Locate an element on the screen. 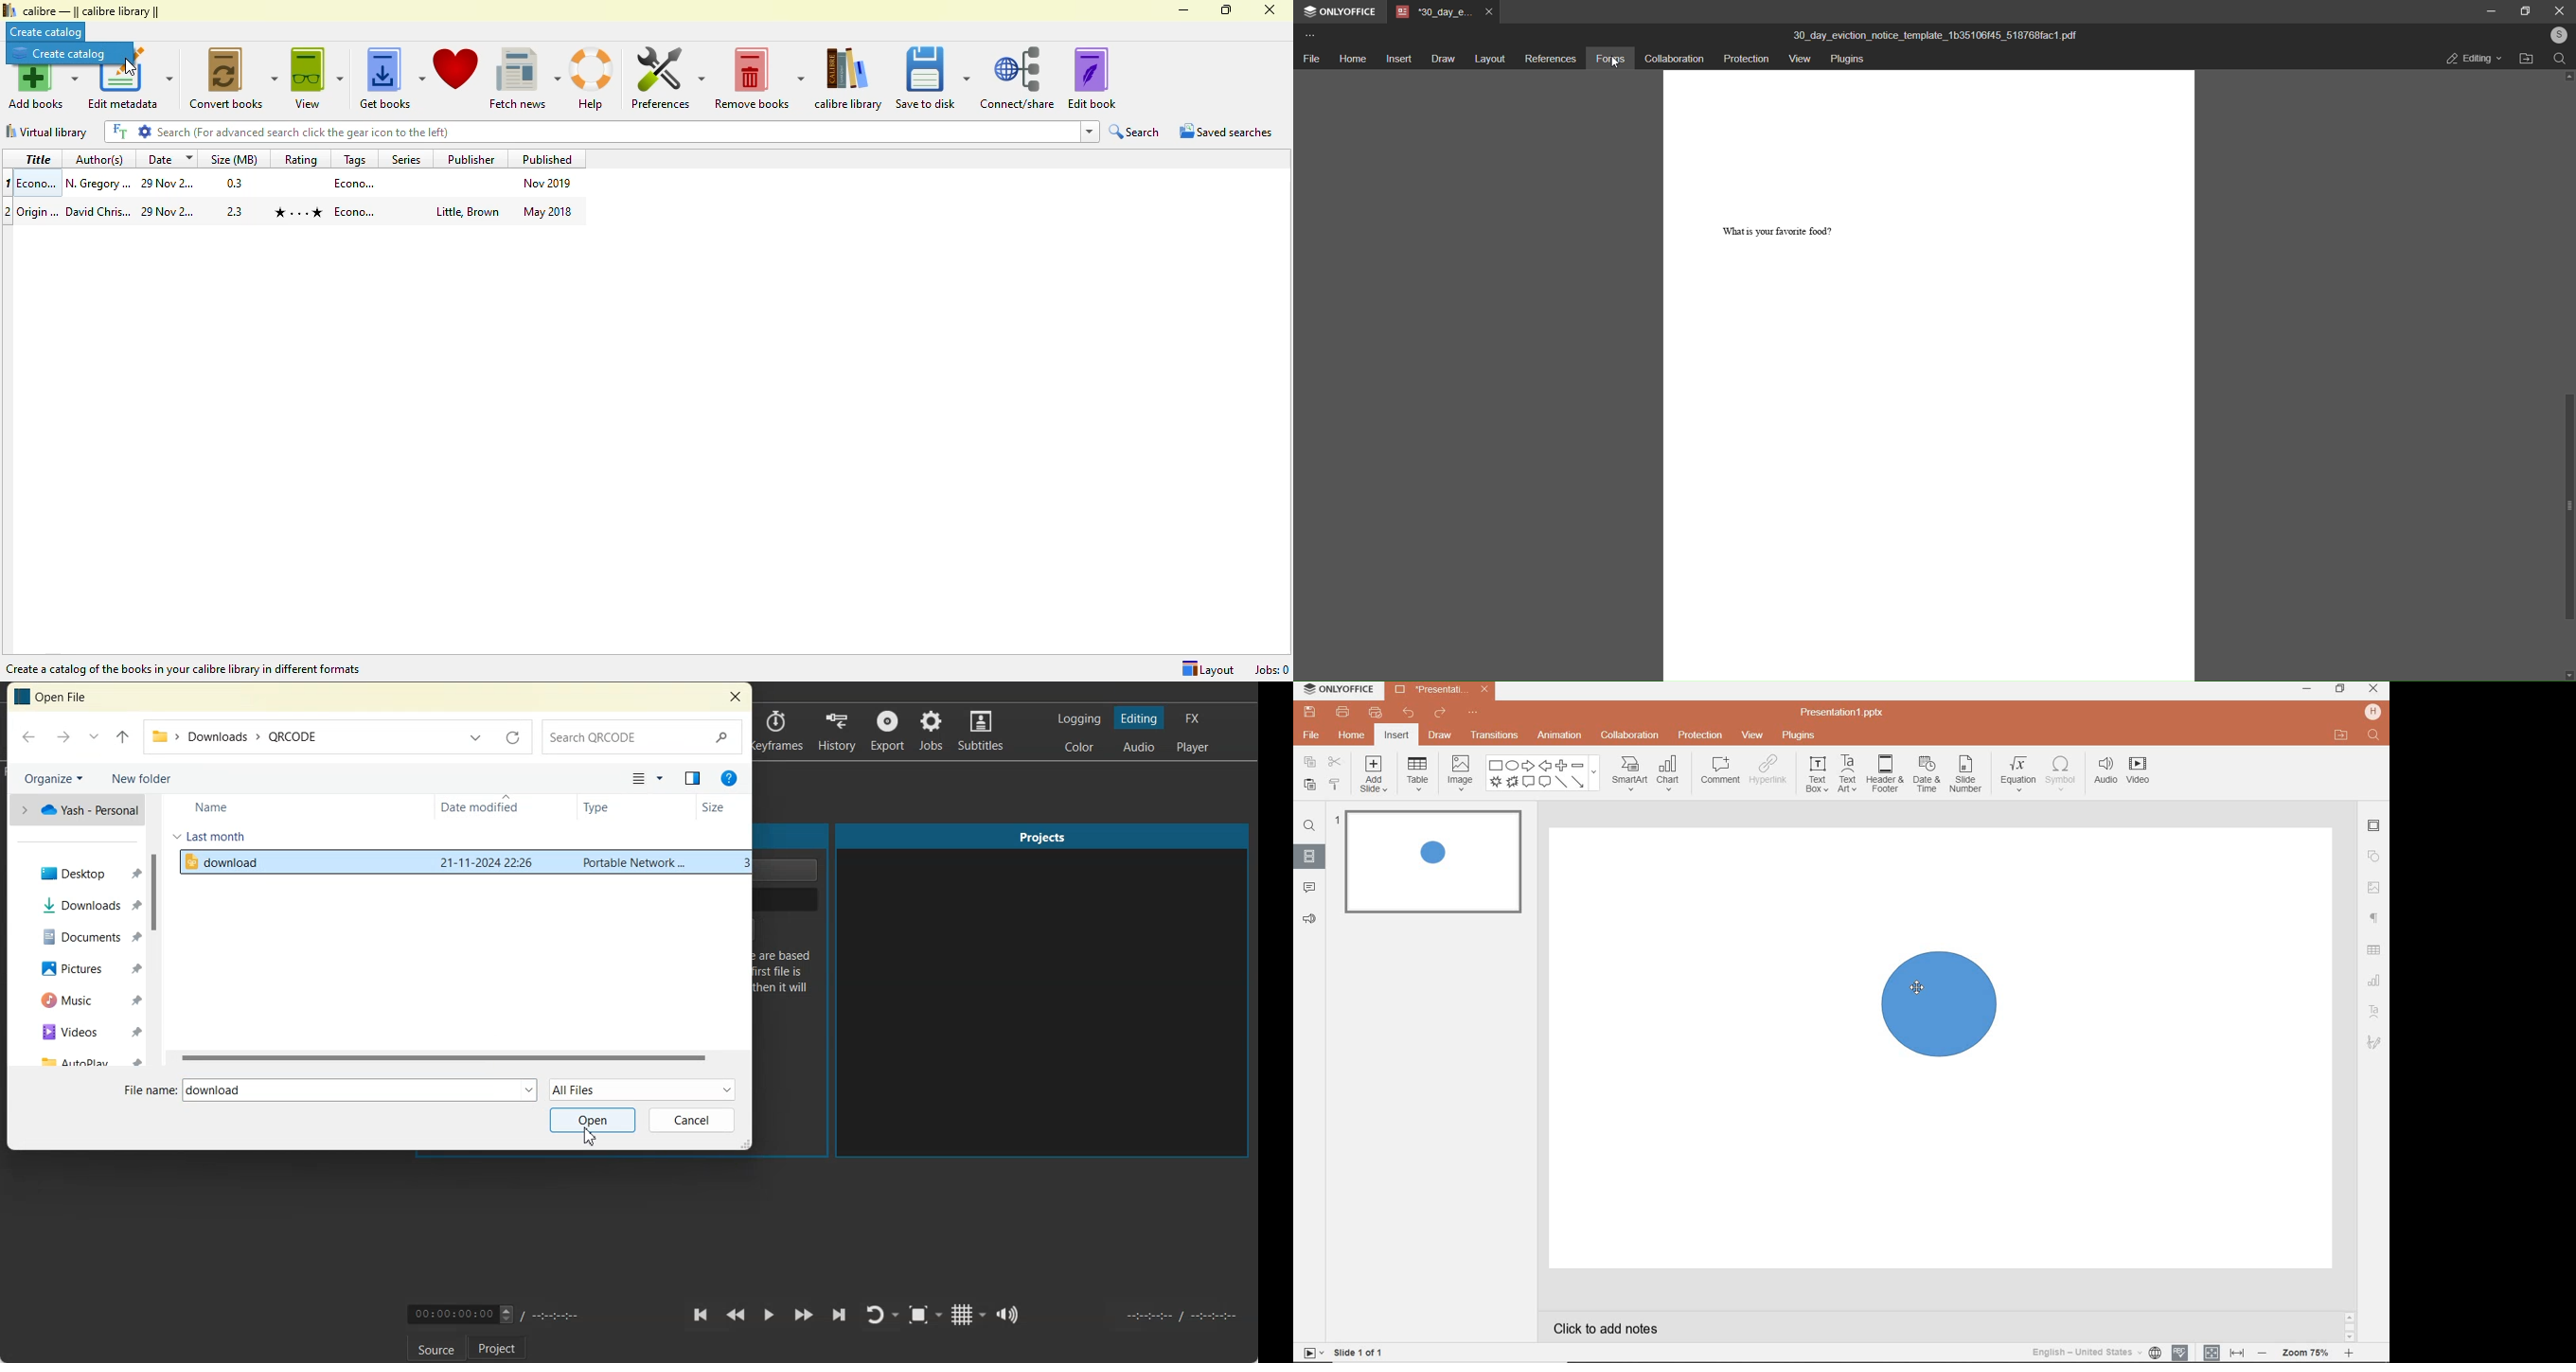  New Folder is located at coordinates (142, 777).